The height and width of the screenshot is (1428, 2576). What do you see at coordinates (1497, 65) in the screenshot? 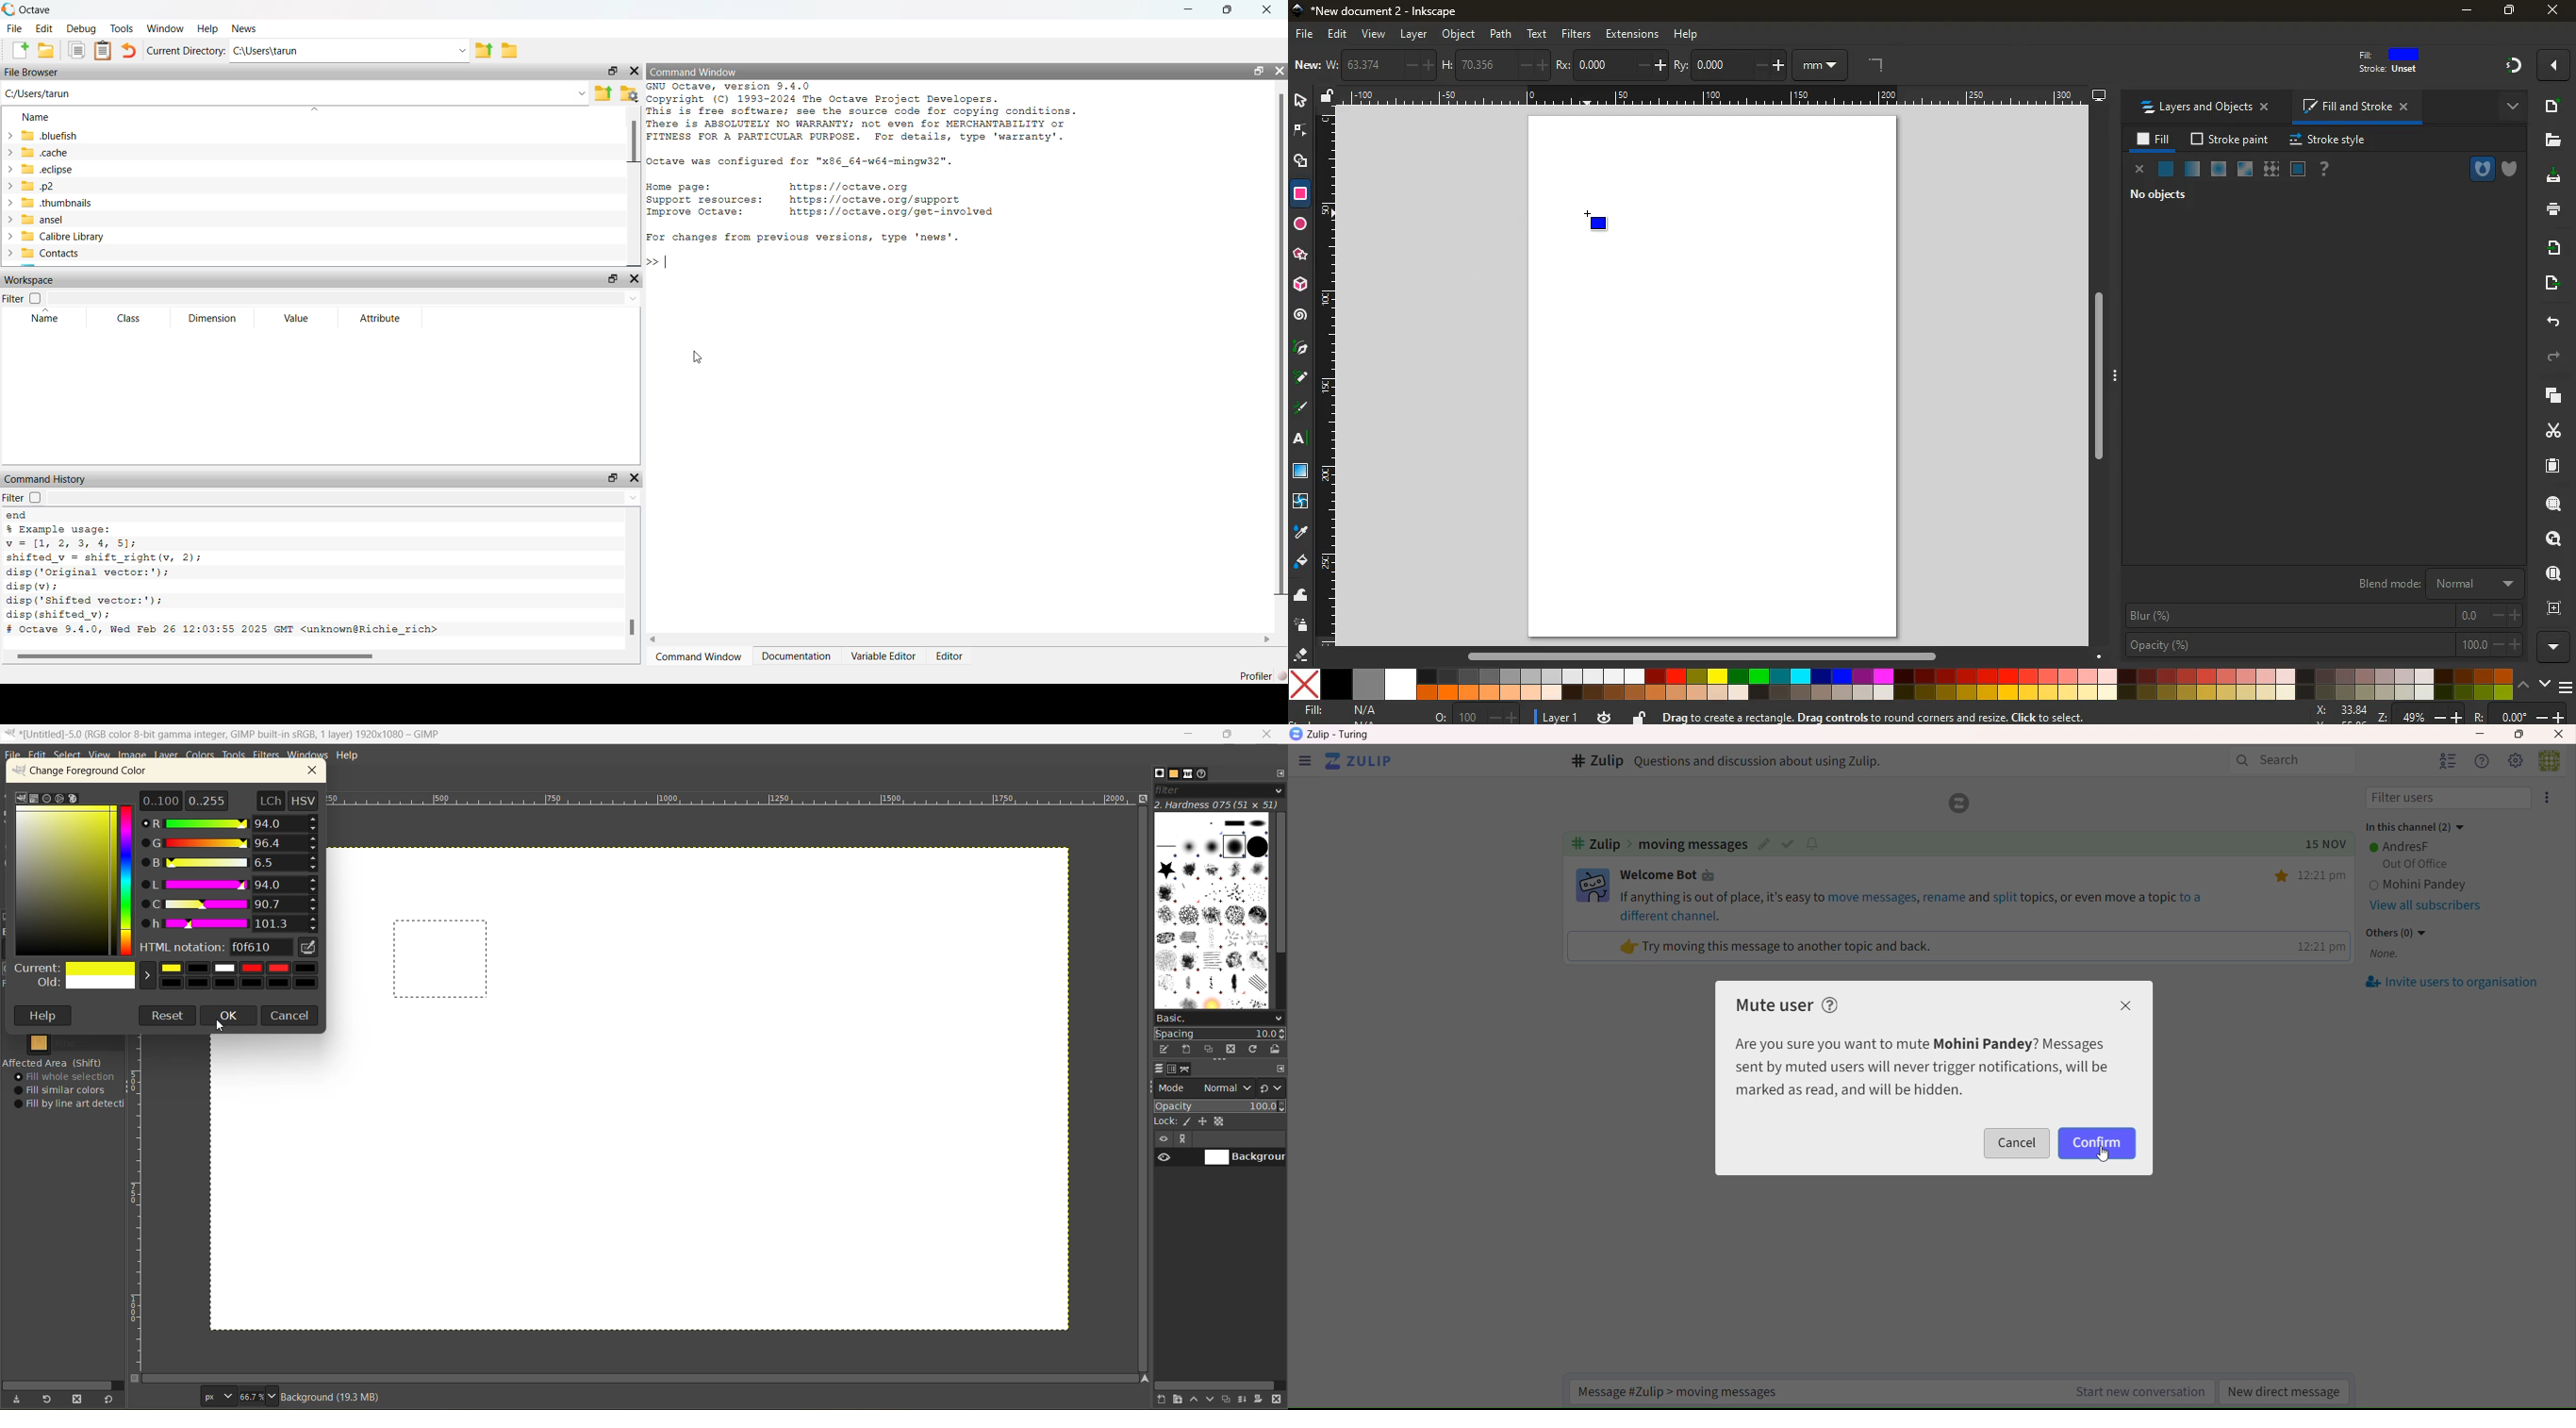
I see `h` at bounding box center [1497, 65].